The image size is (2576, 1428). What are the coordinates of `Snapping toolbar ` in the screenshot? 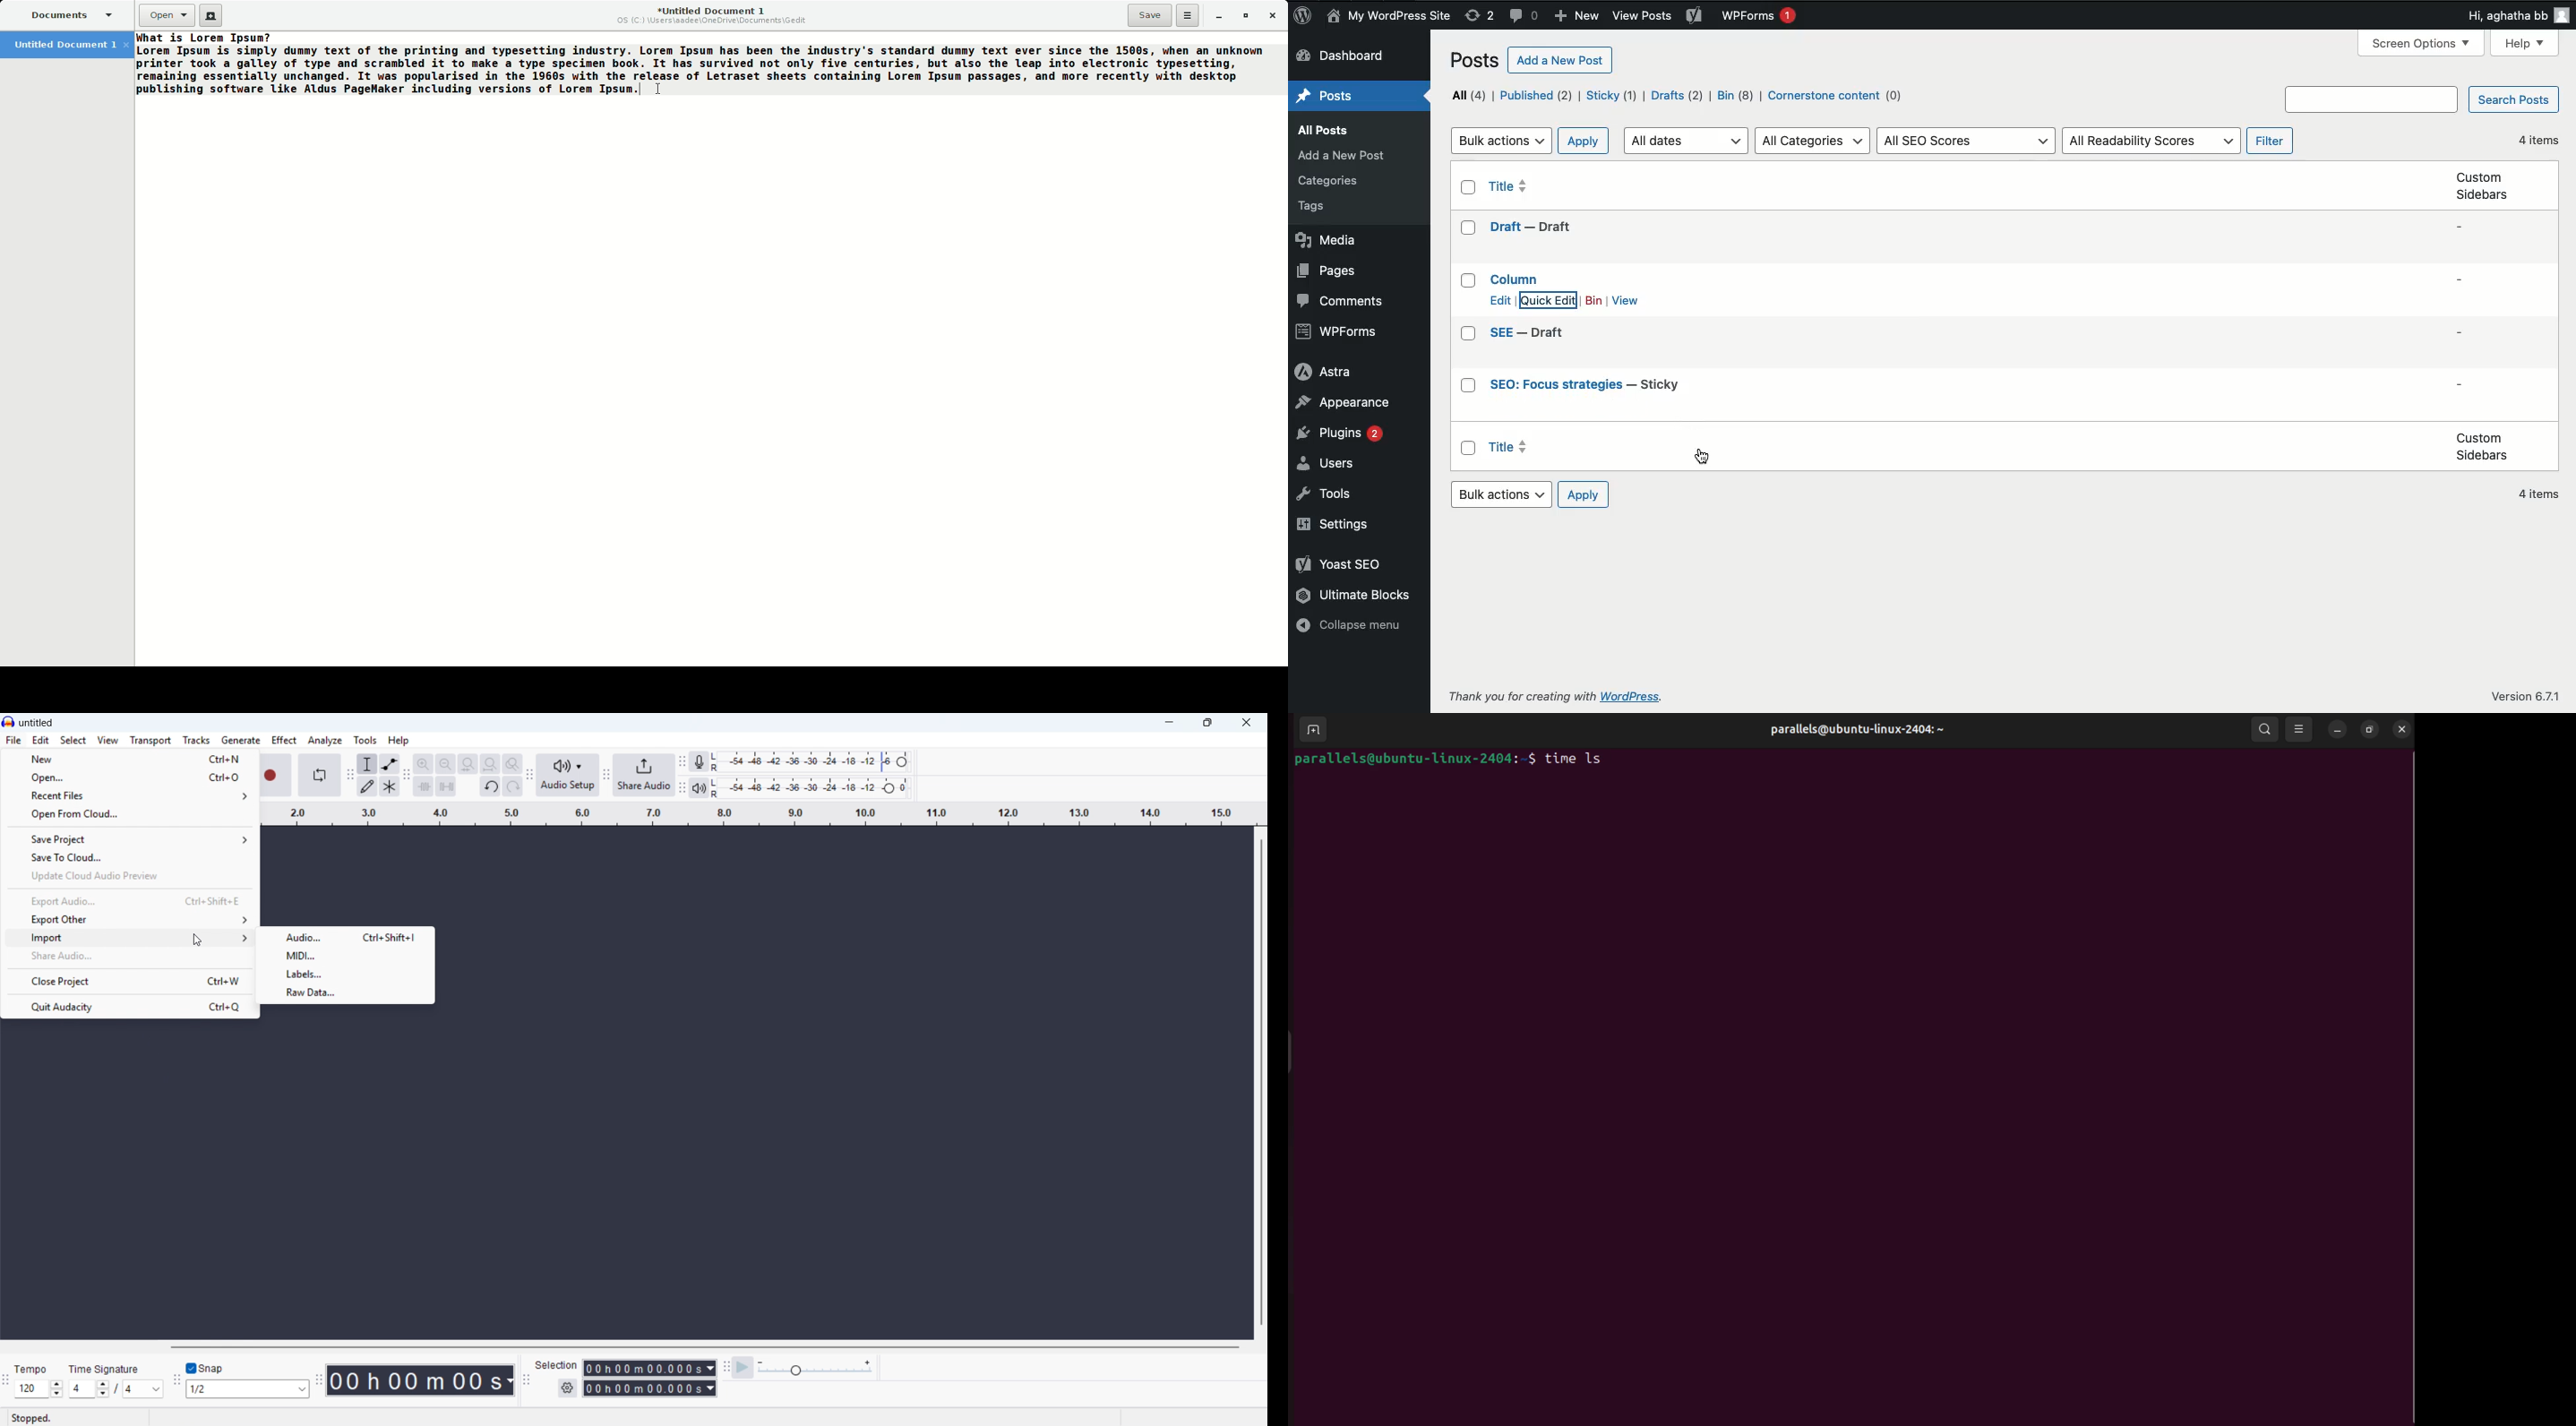 It's located at (176, 1381).